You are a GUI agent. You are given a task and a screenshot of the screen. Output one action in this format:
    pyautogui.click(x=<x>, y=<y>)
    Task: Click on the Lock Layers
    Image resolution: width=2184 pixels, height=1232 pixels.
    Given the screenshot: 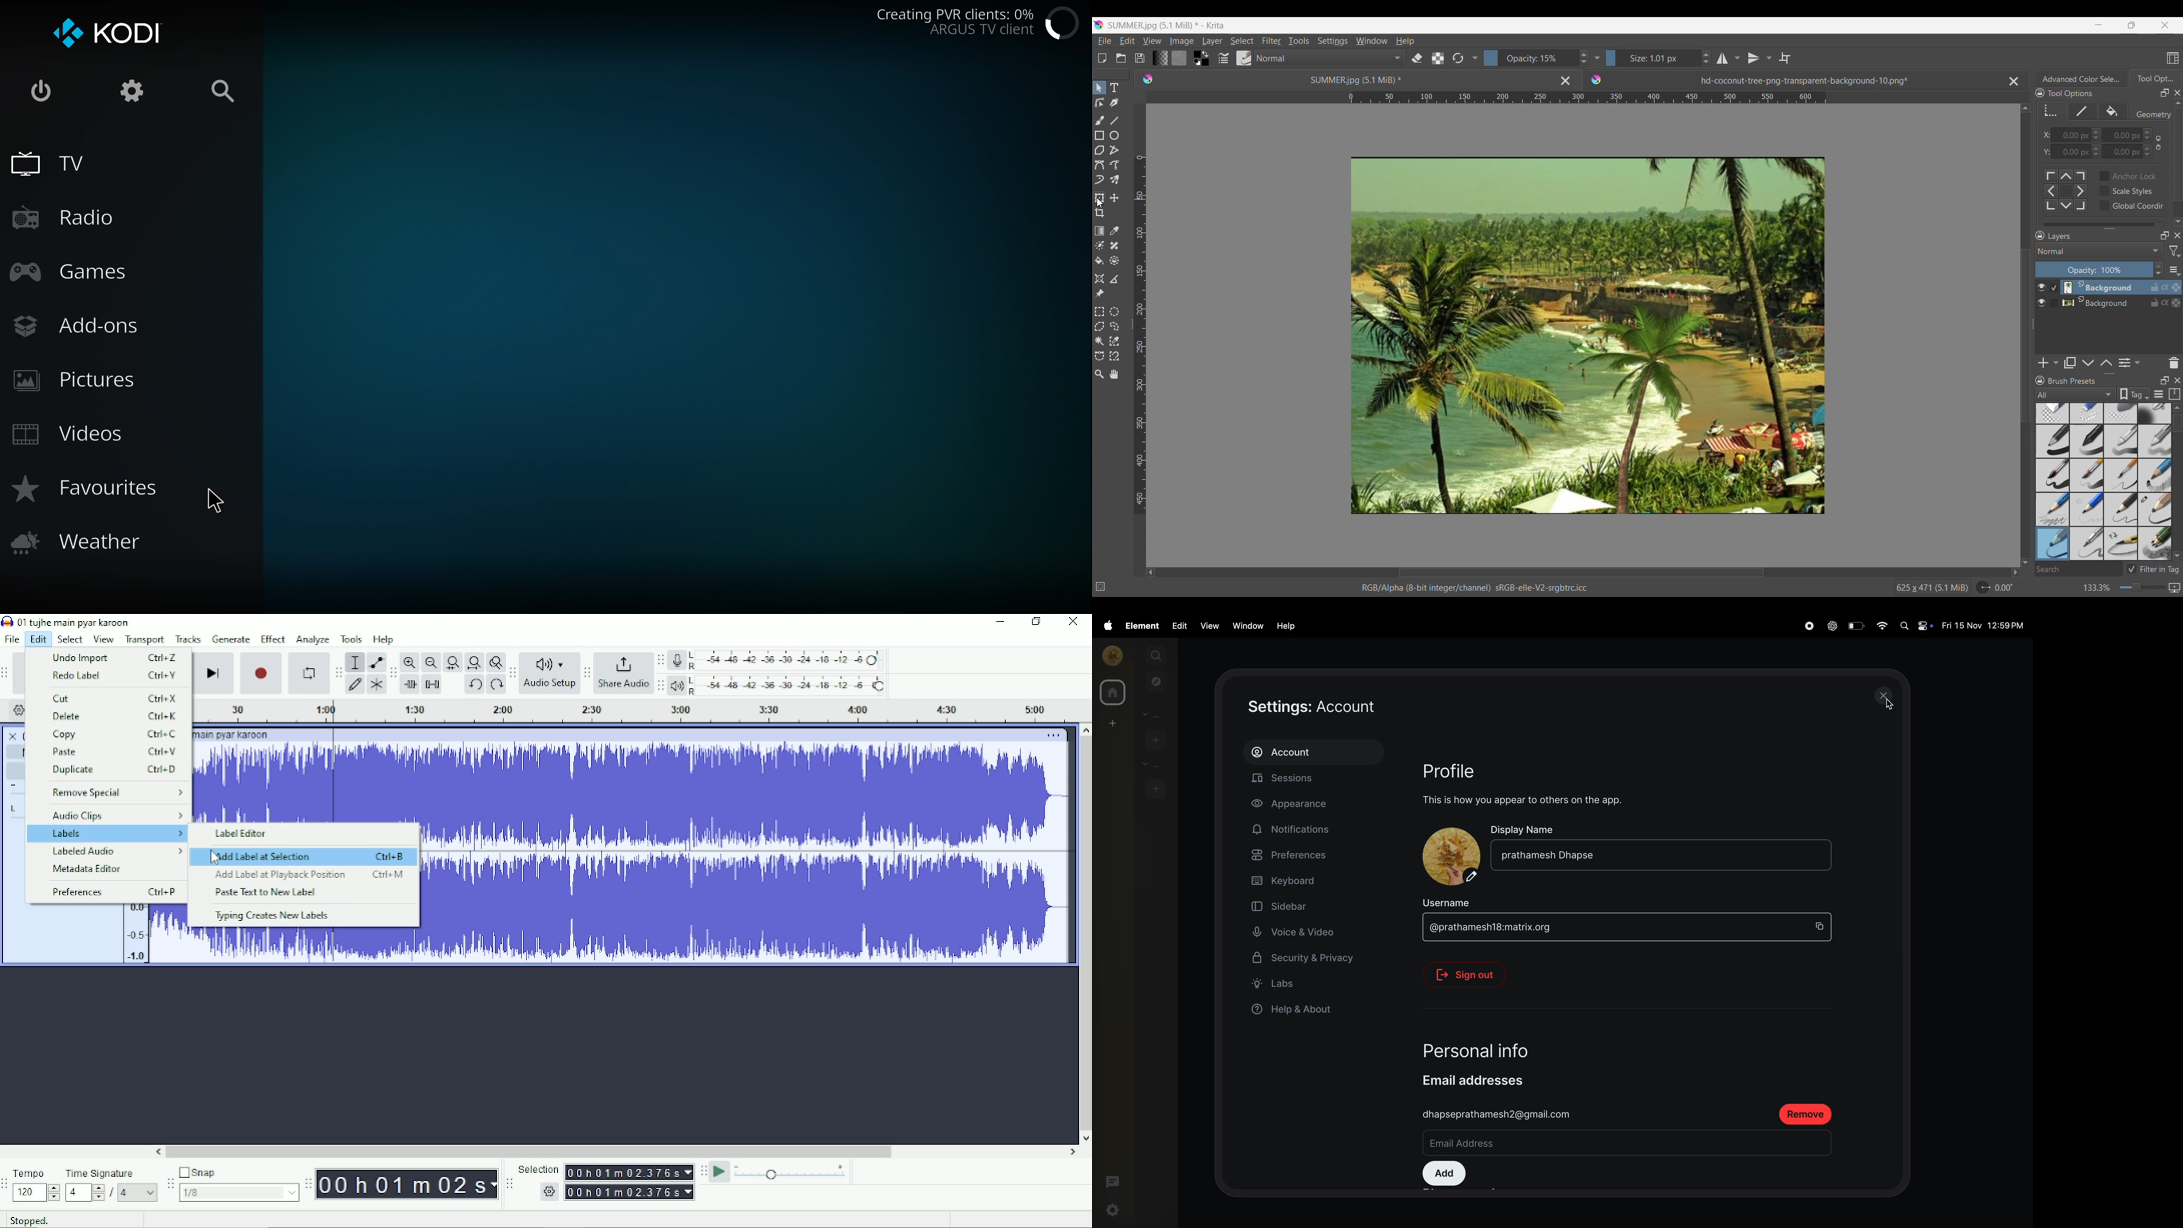 What is the action you would take?
    pyautogui.click(x=2040, y=235)
    